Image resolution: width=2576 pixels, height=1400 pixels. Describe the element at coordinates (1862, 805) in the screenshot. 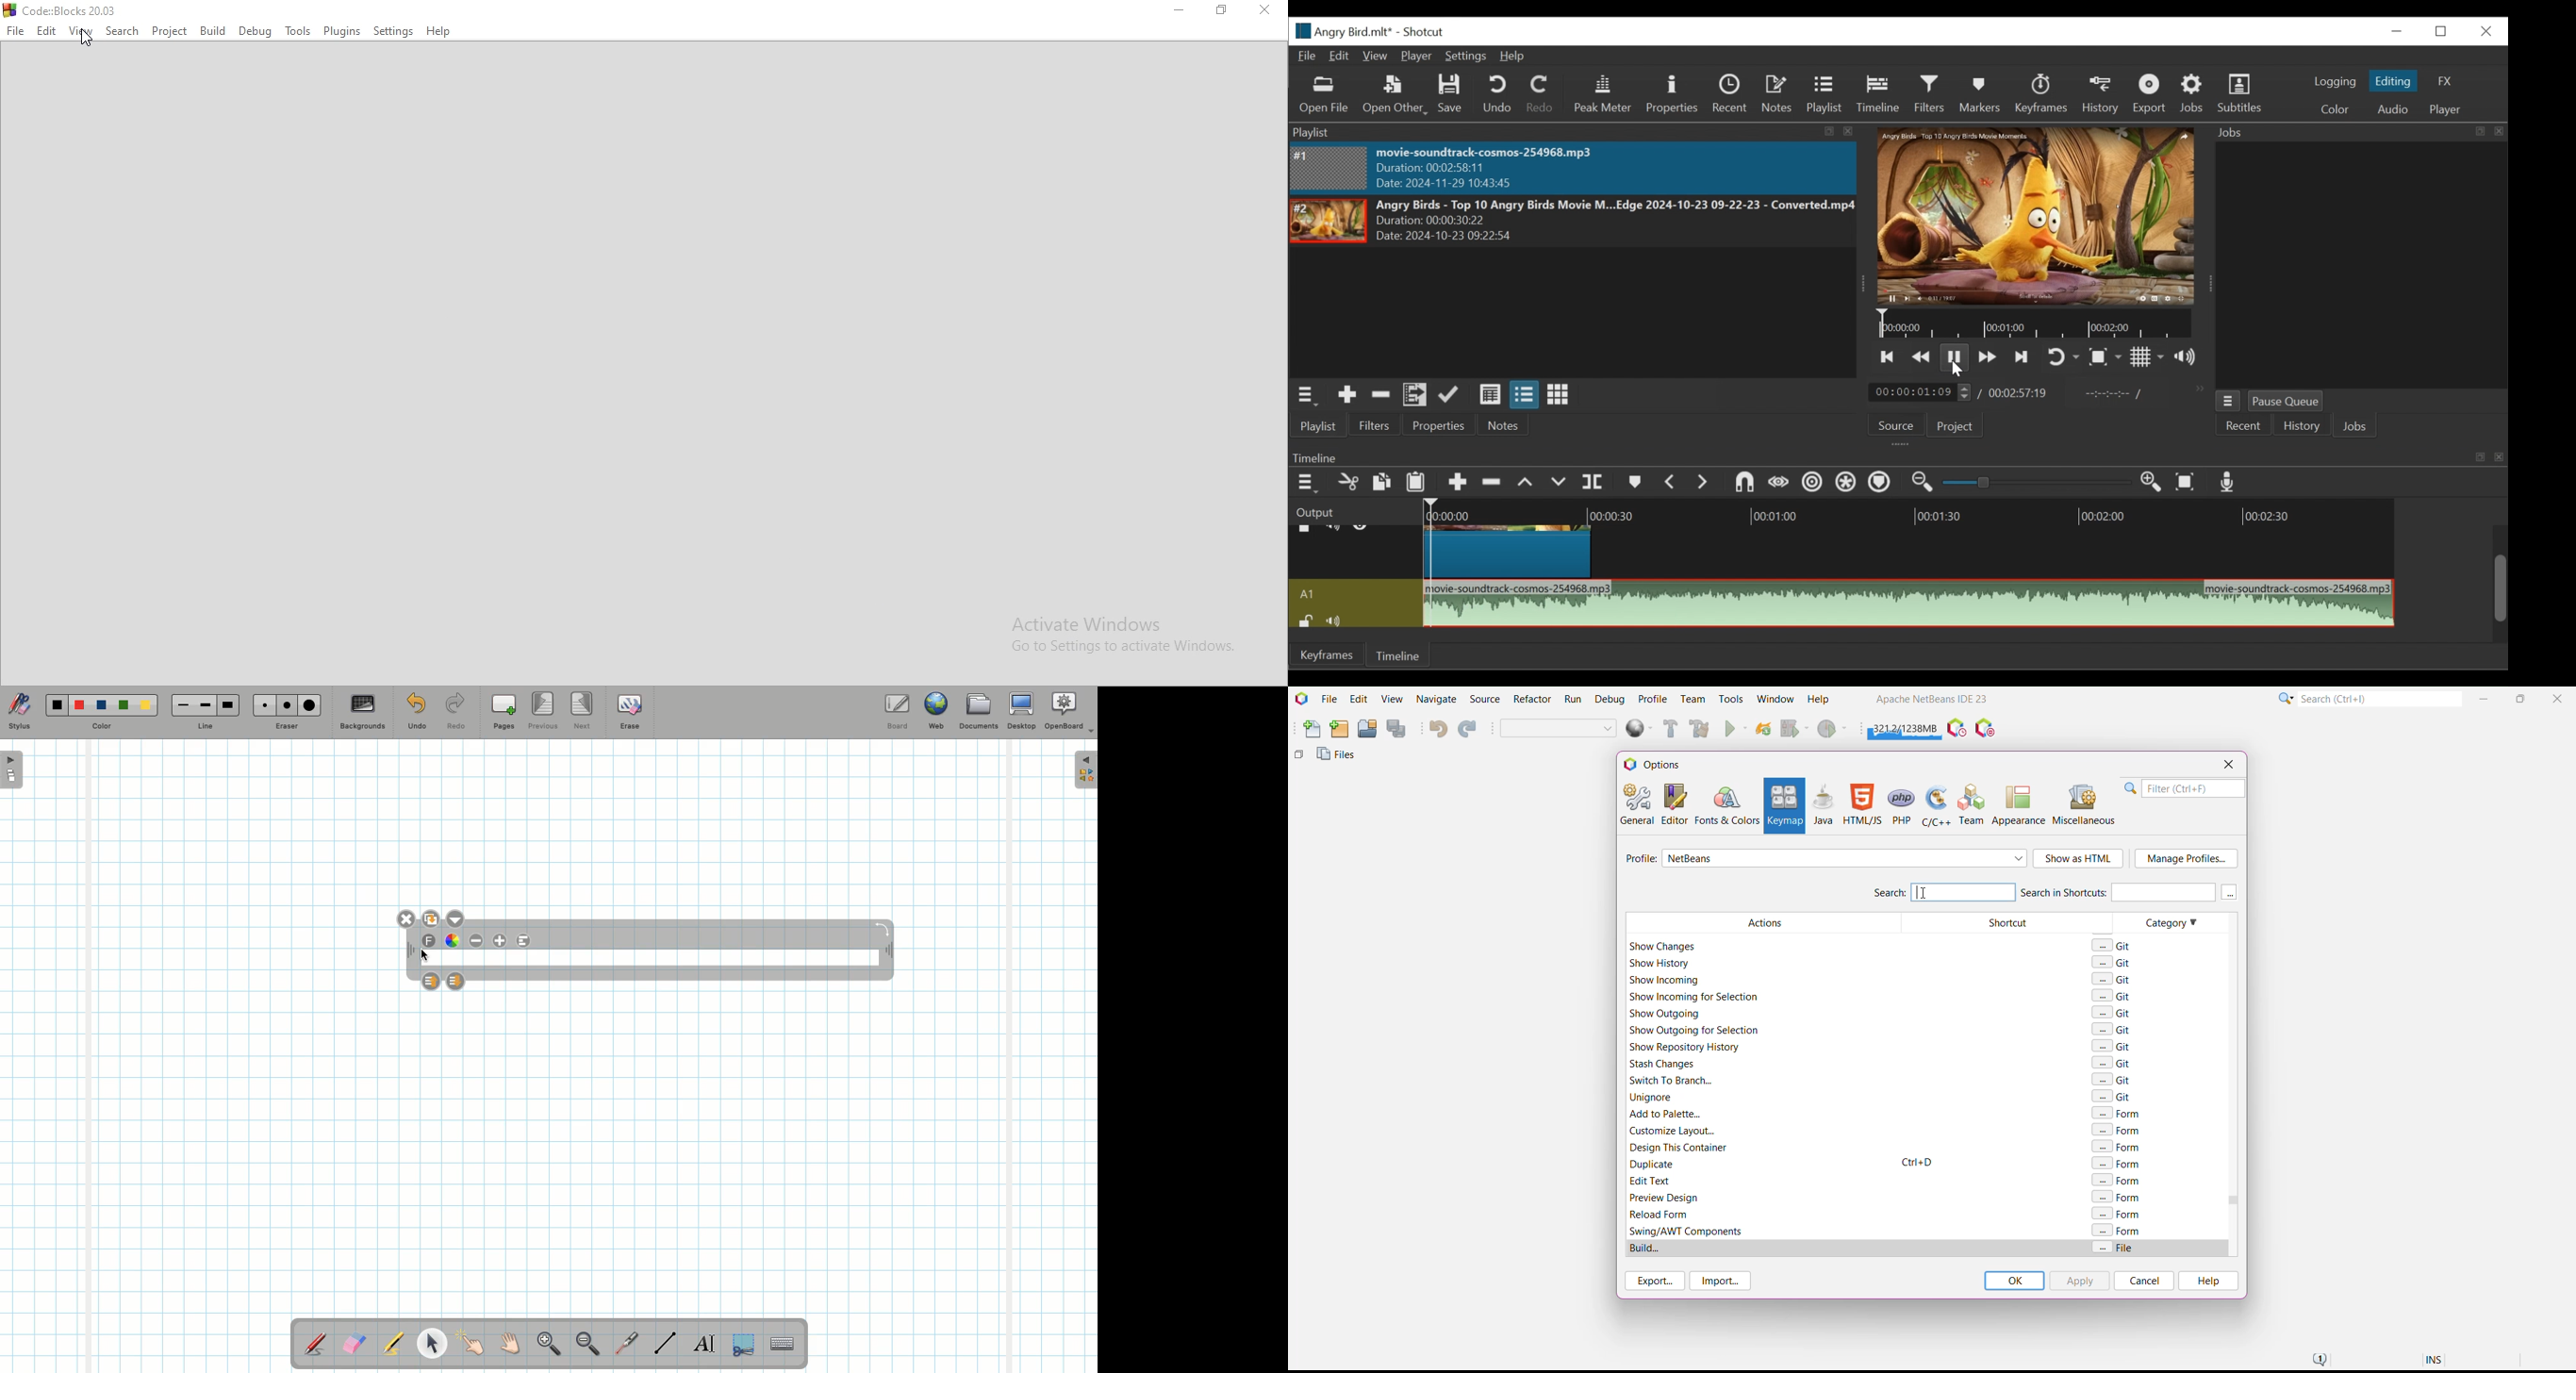

I see `HTML/JS` at that location.